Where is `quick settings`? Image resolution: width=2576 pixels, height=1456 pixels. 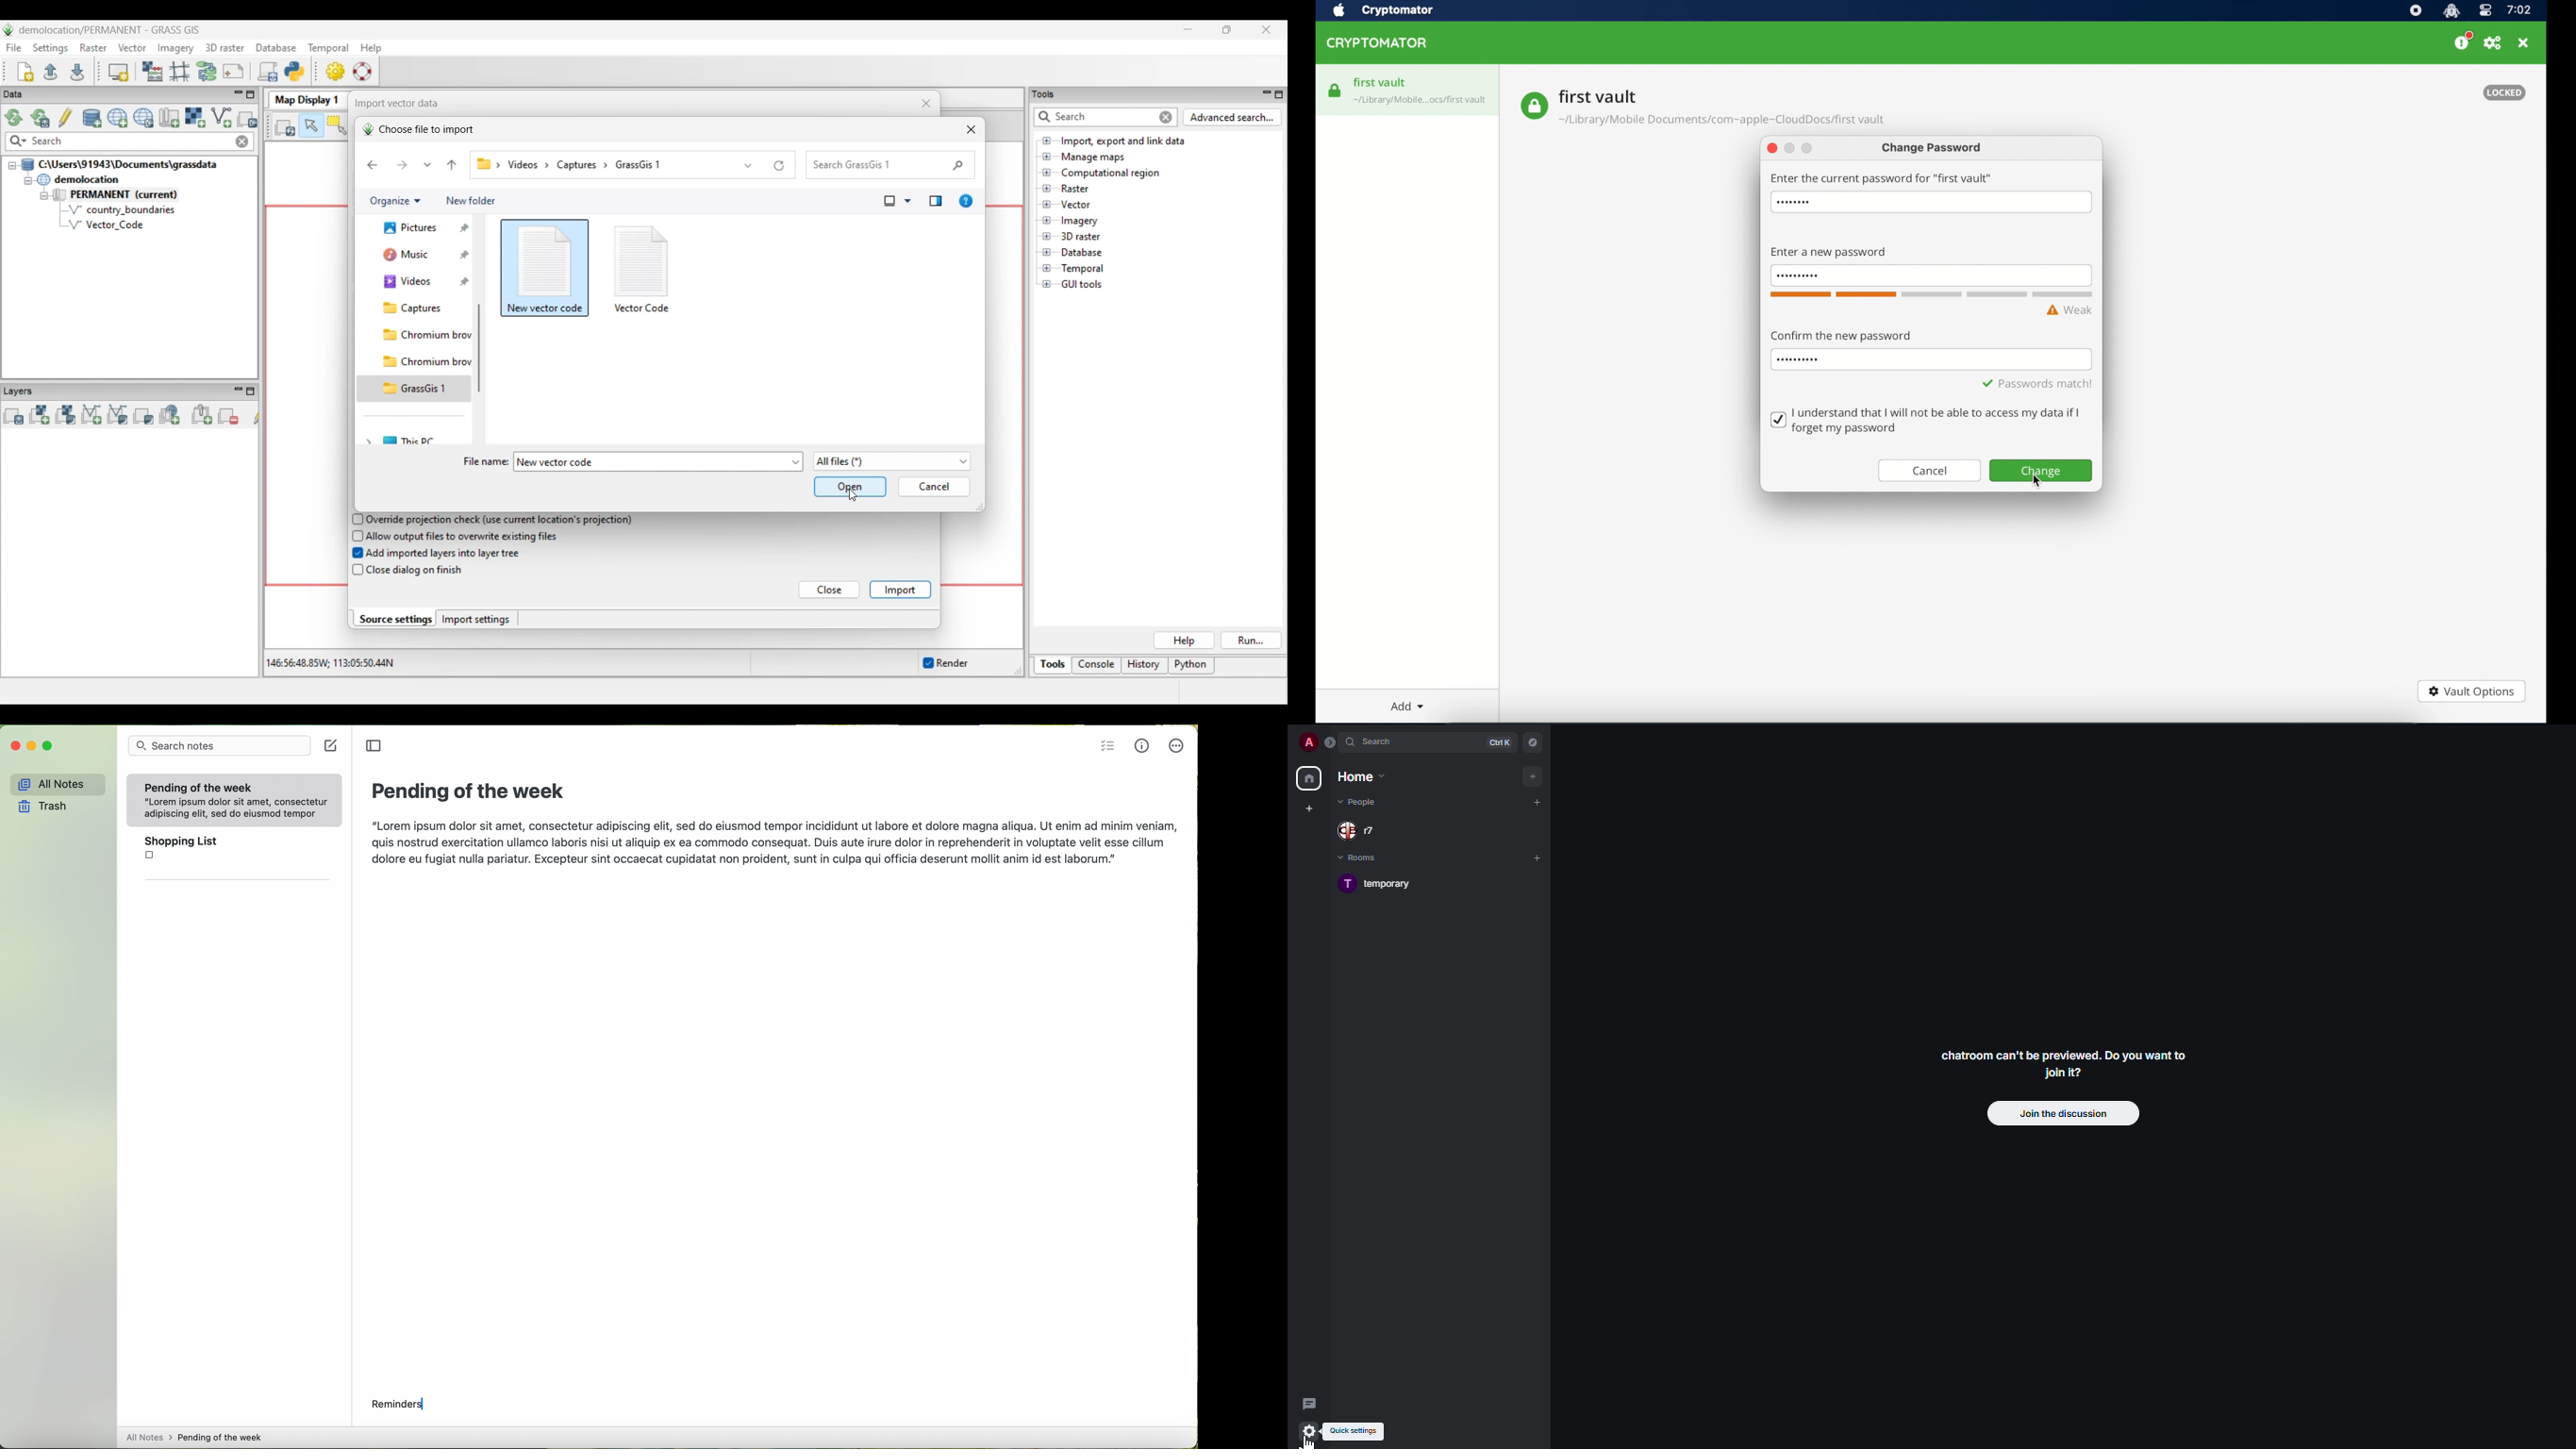
quick settings is located at coordinates (1310, 1431).